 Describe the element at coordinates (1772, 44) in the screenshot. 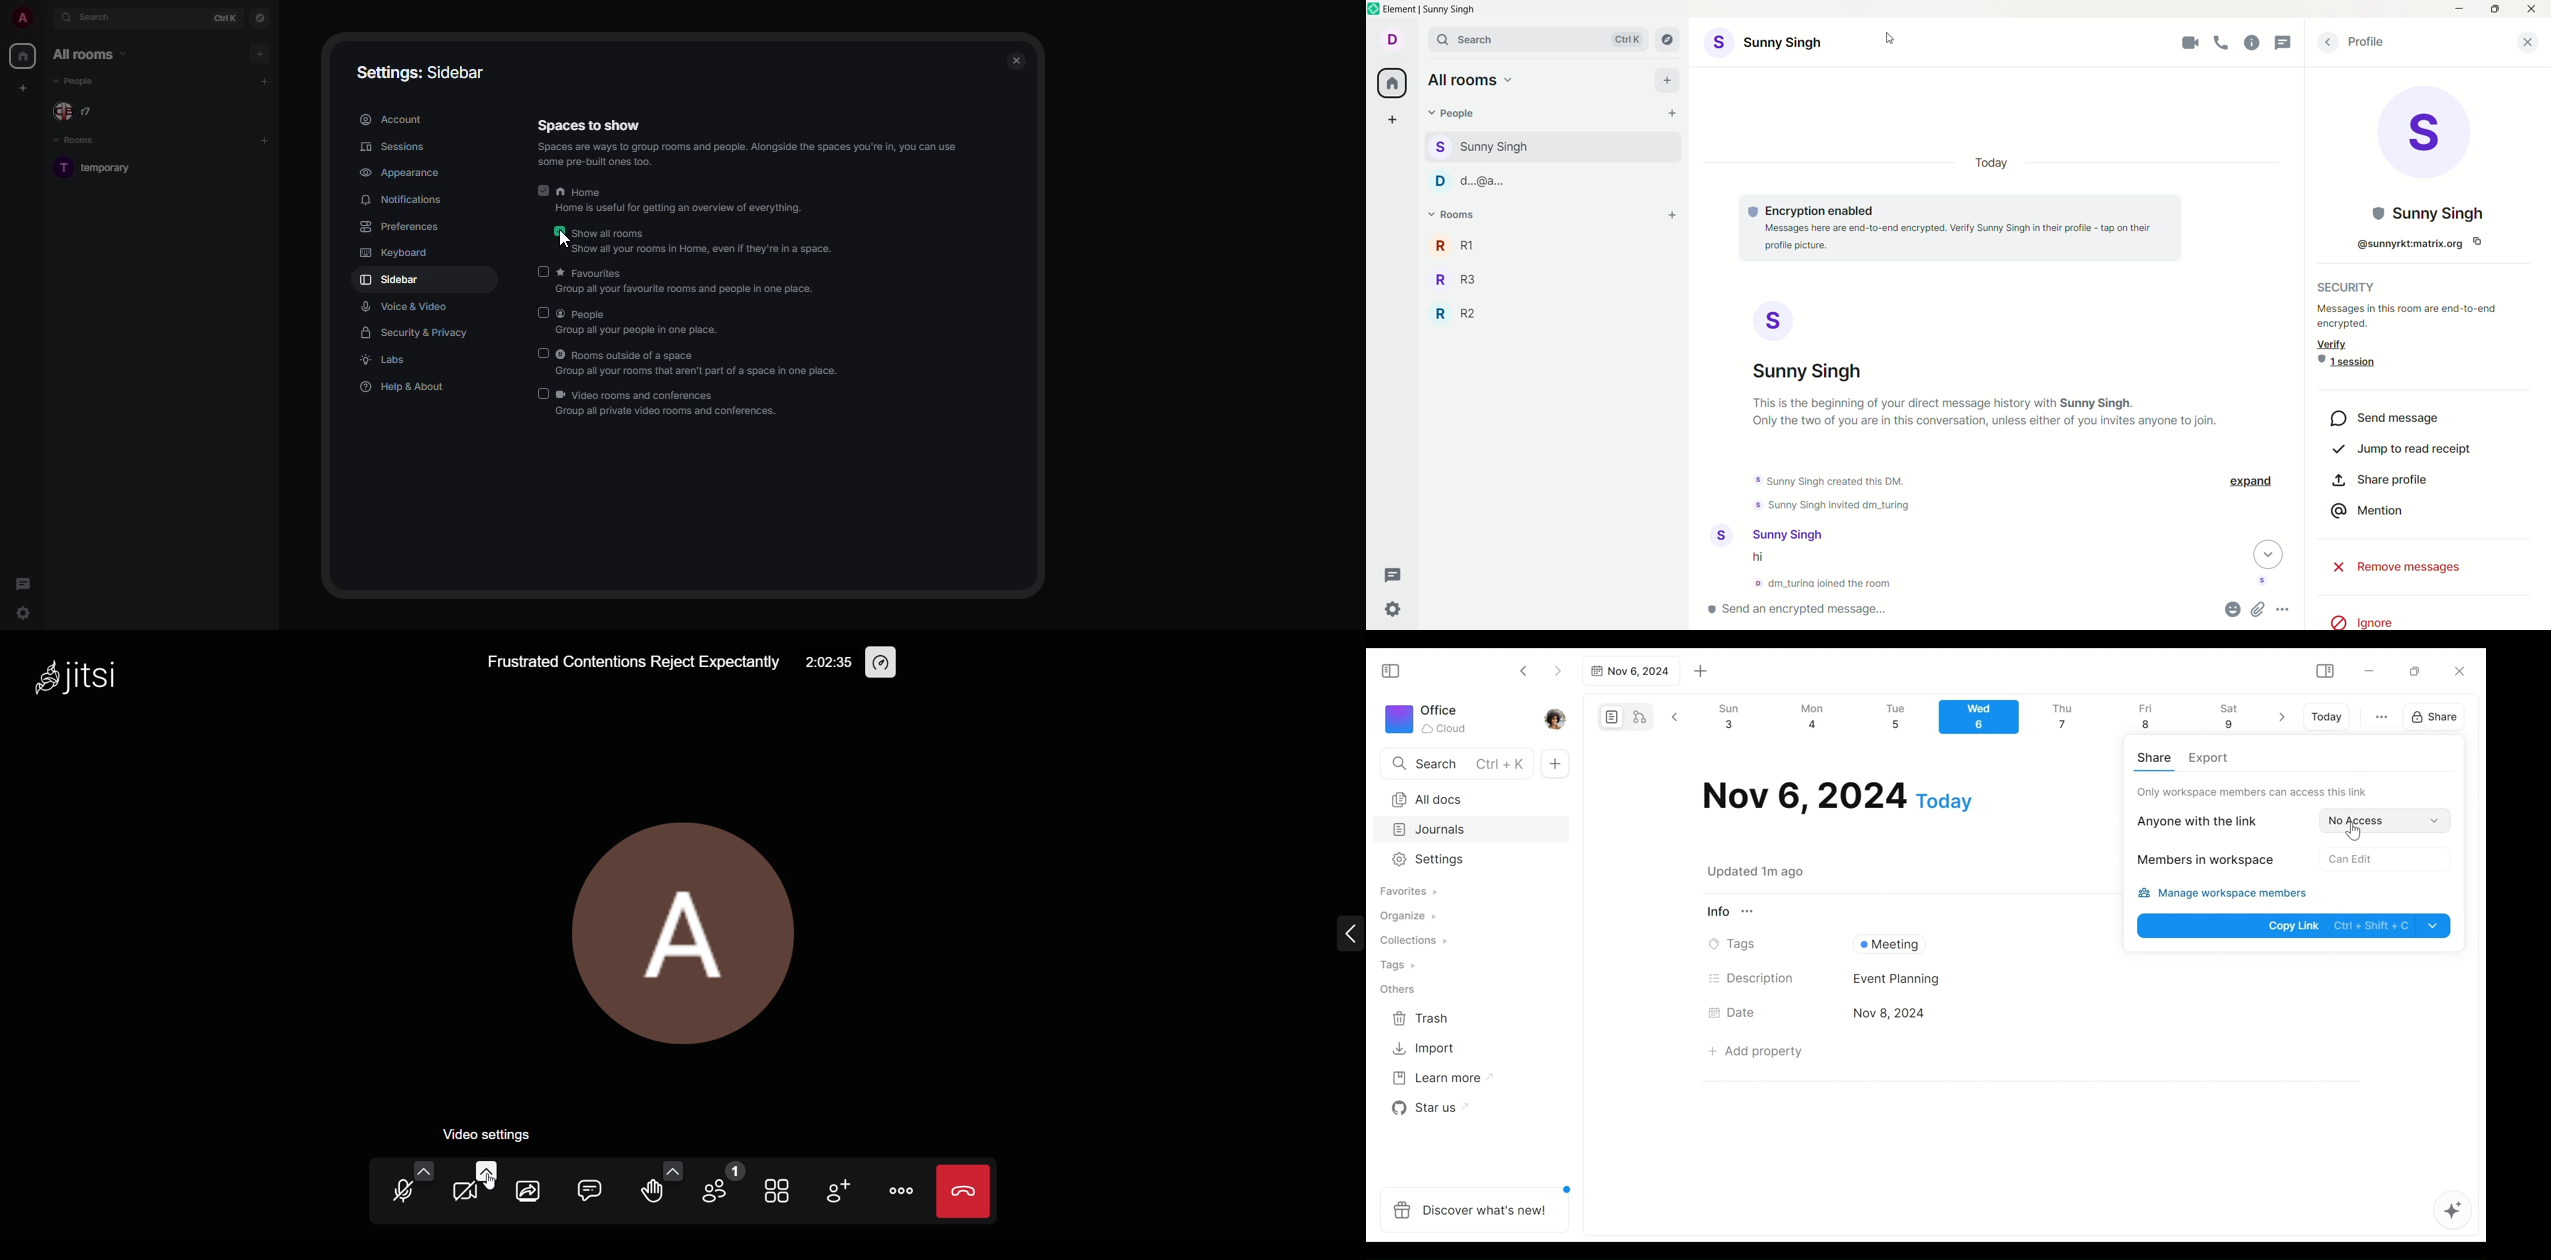

I see `account` at that location.